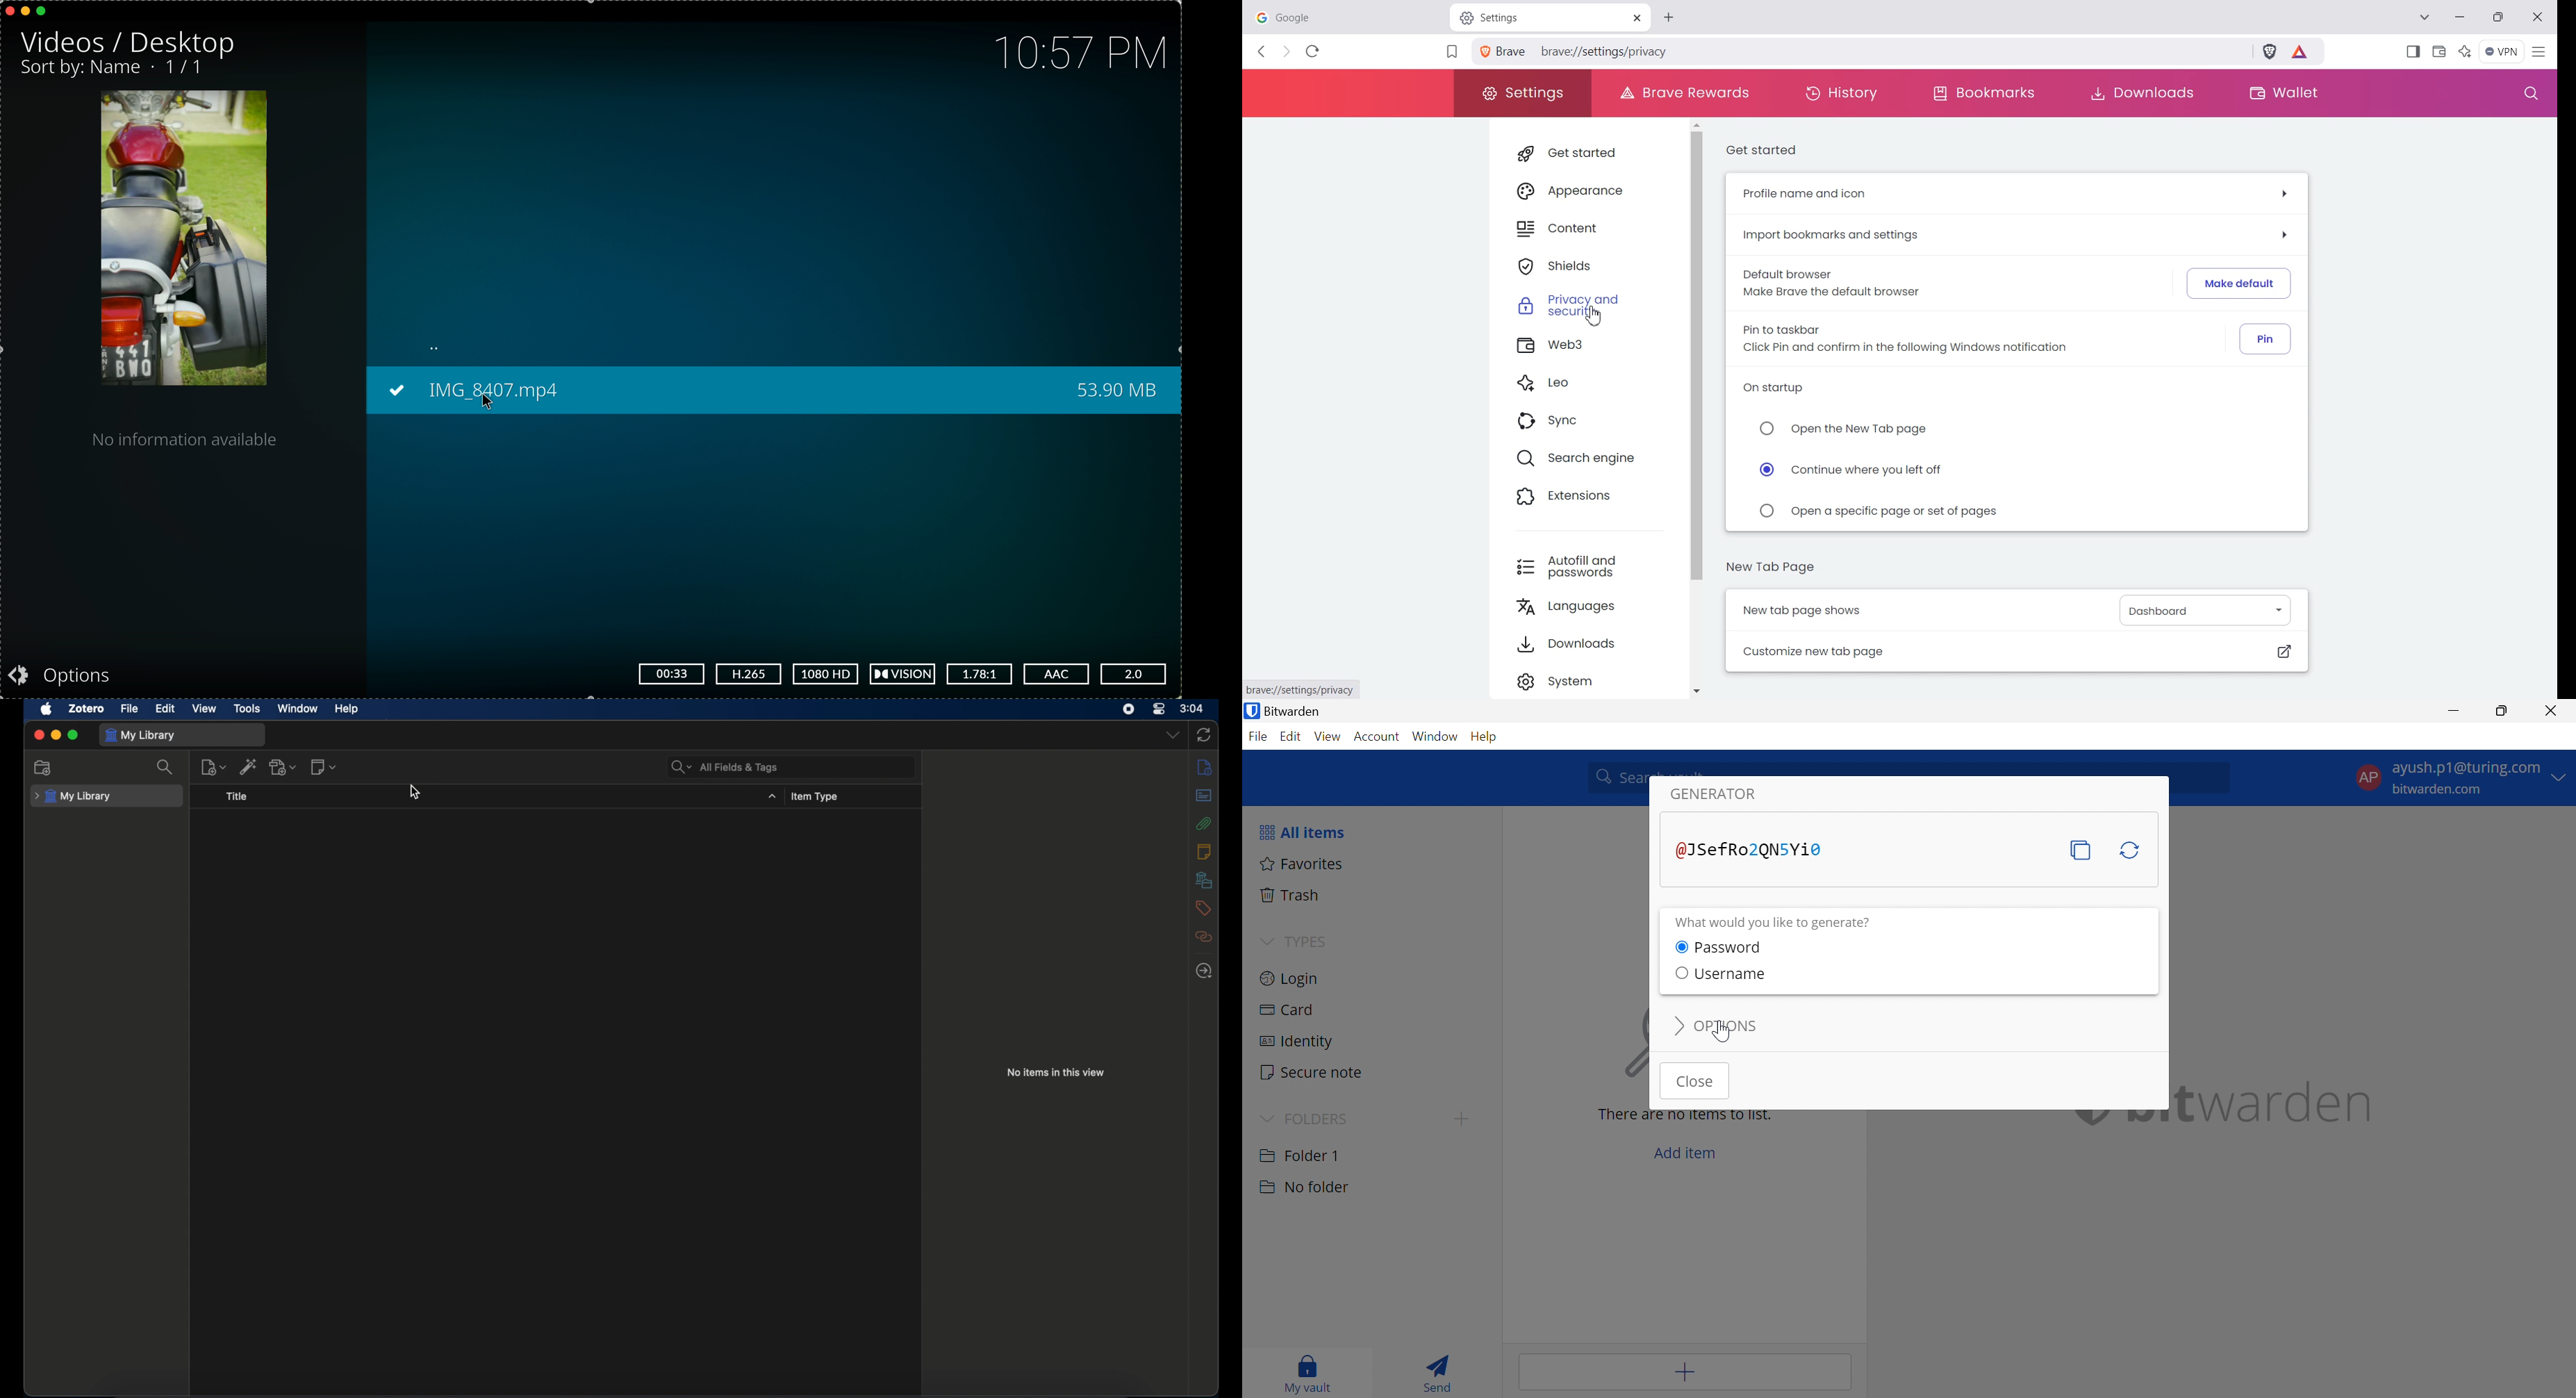 The height and width of the screenshot is (1400, 2576). I want to click on File, so click(1257, 737).